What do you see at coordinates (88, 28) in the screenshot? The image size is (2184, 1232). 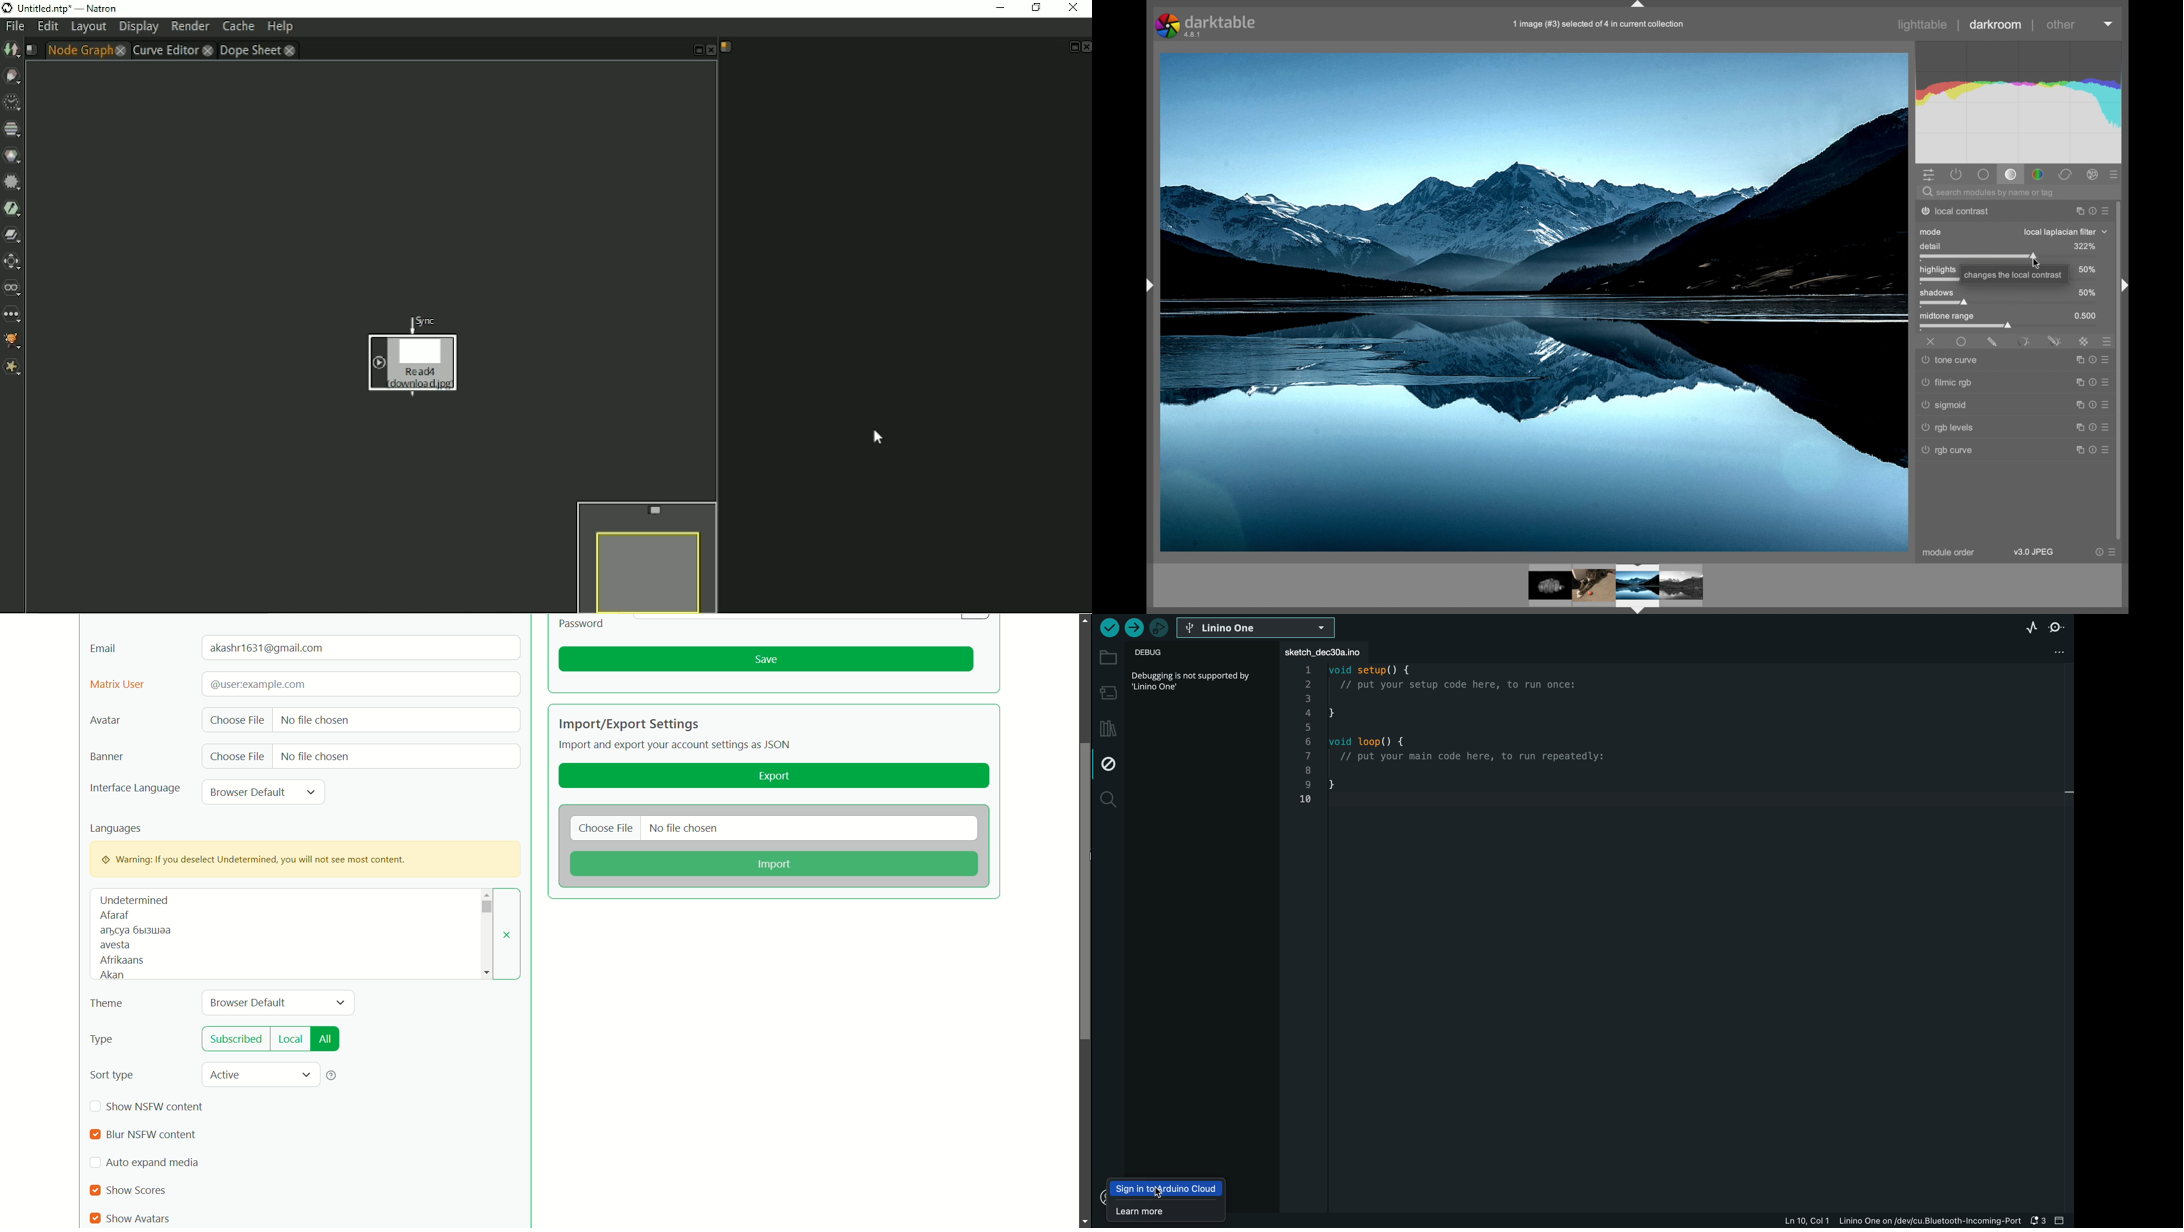 I see `Layout` at bounding box center [88, 28].